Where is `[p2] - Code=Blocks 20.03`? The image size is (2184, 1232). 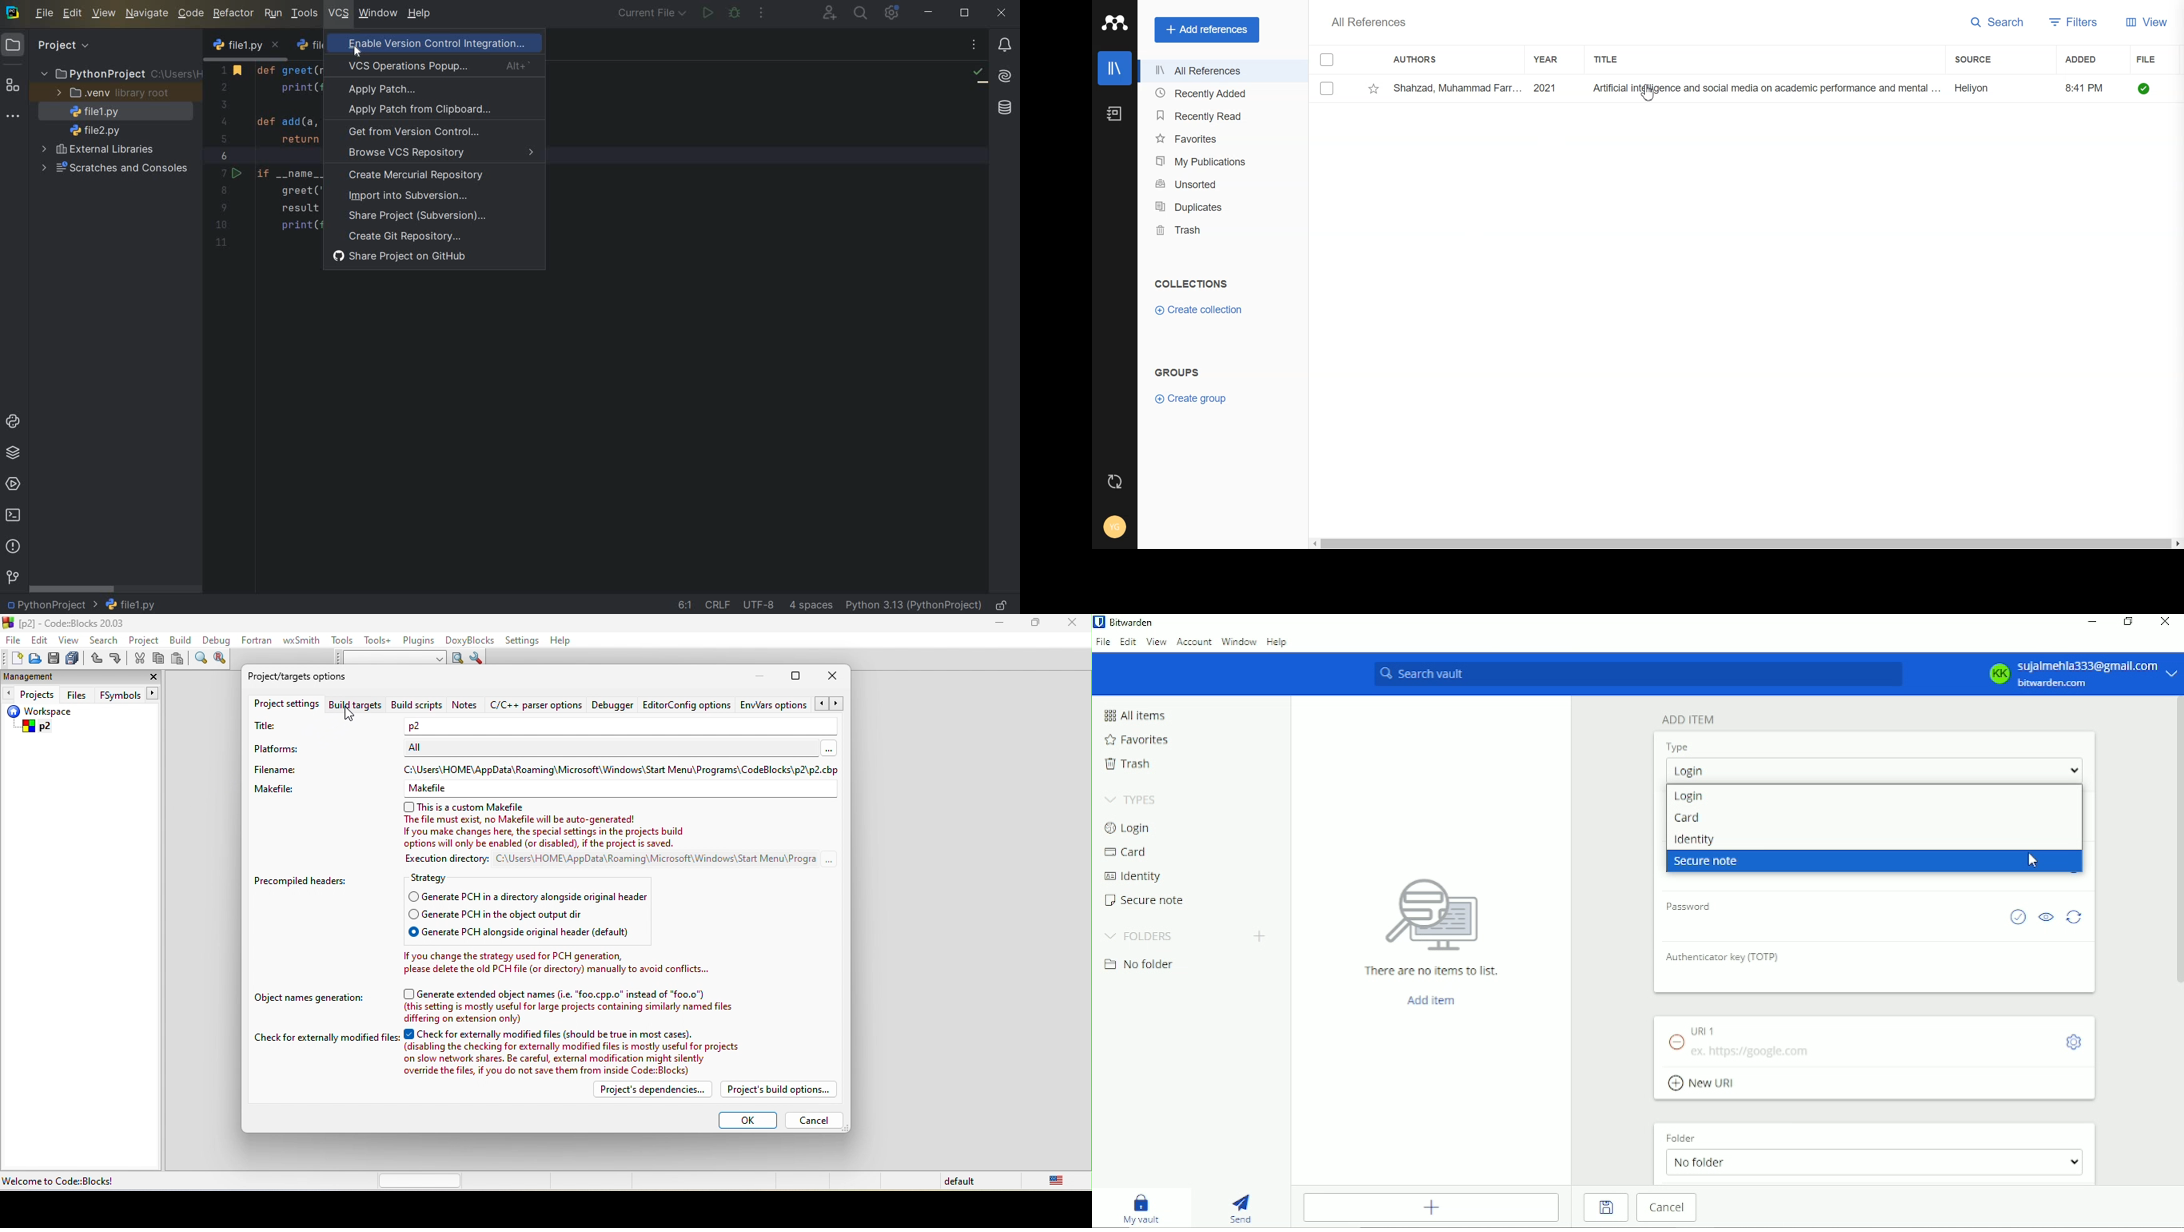
[p2] - Code=Blocks 20.03 is located at coordinates (70, 624).